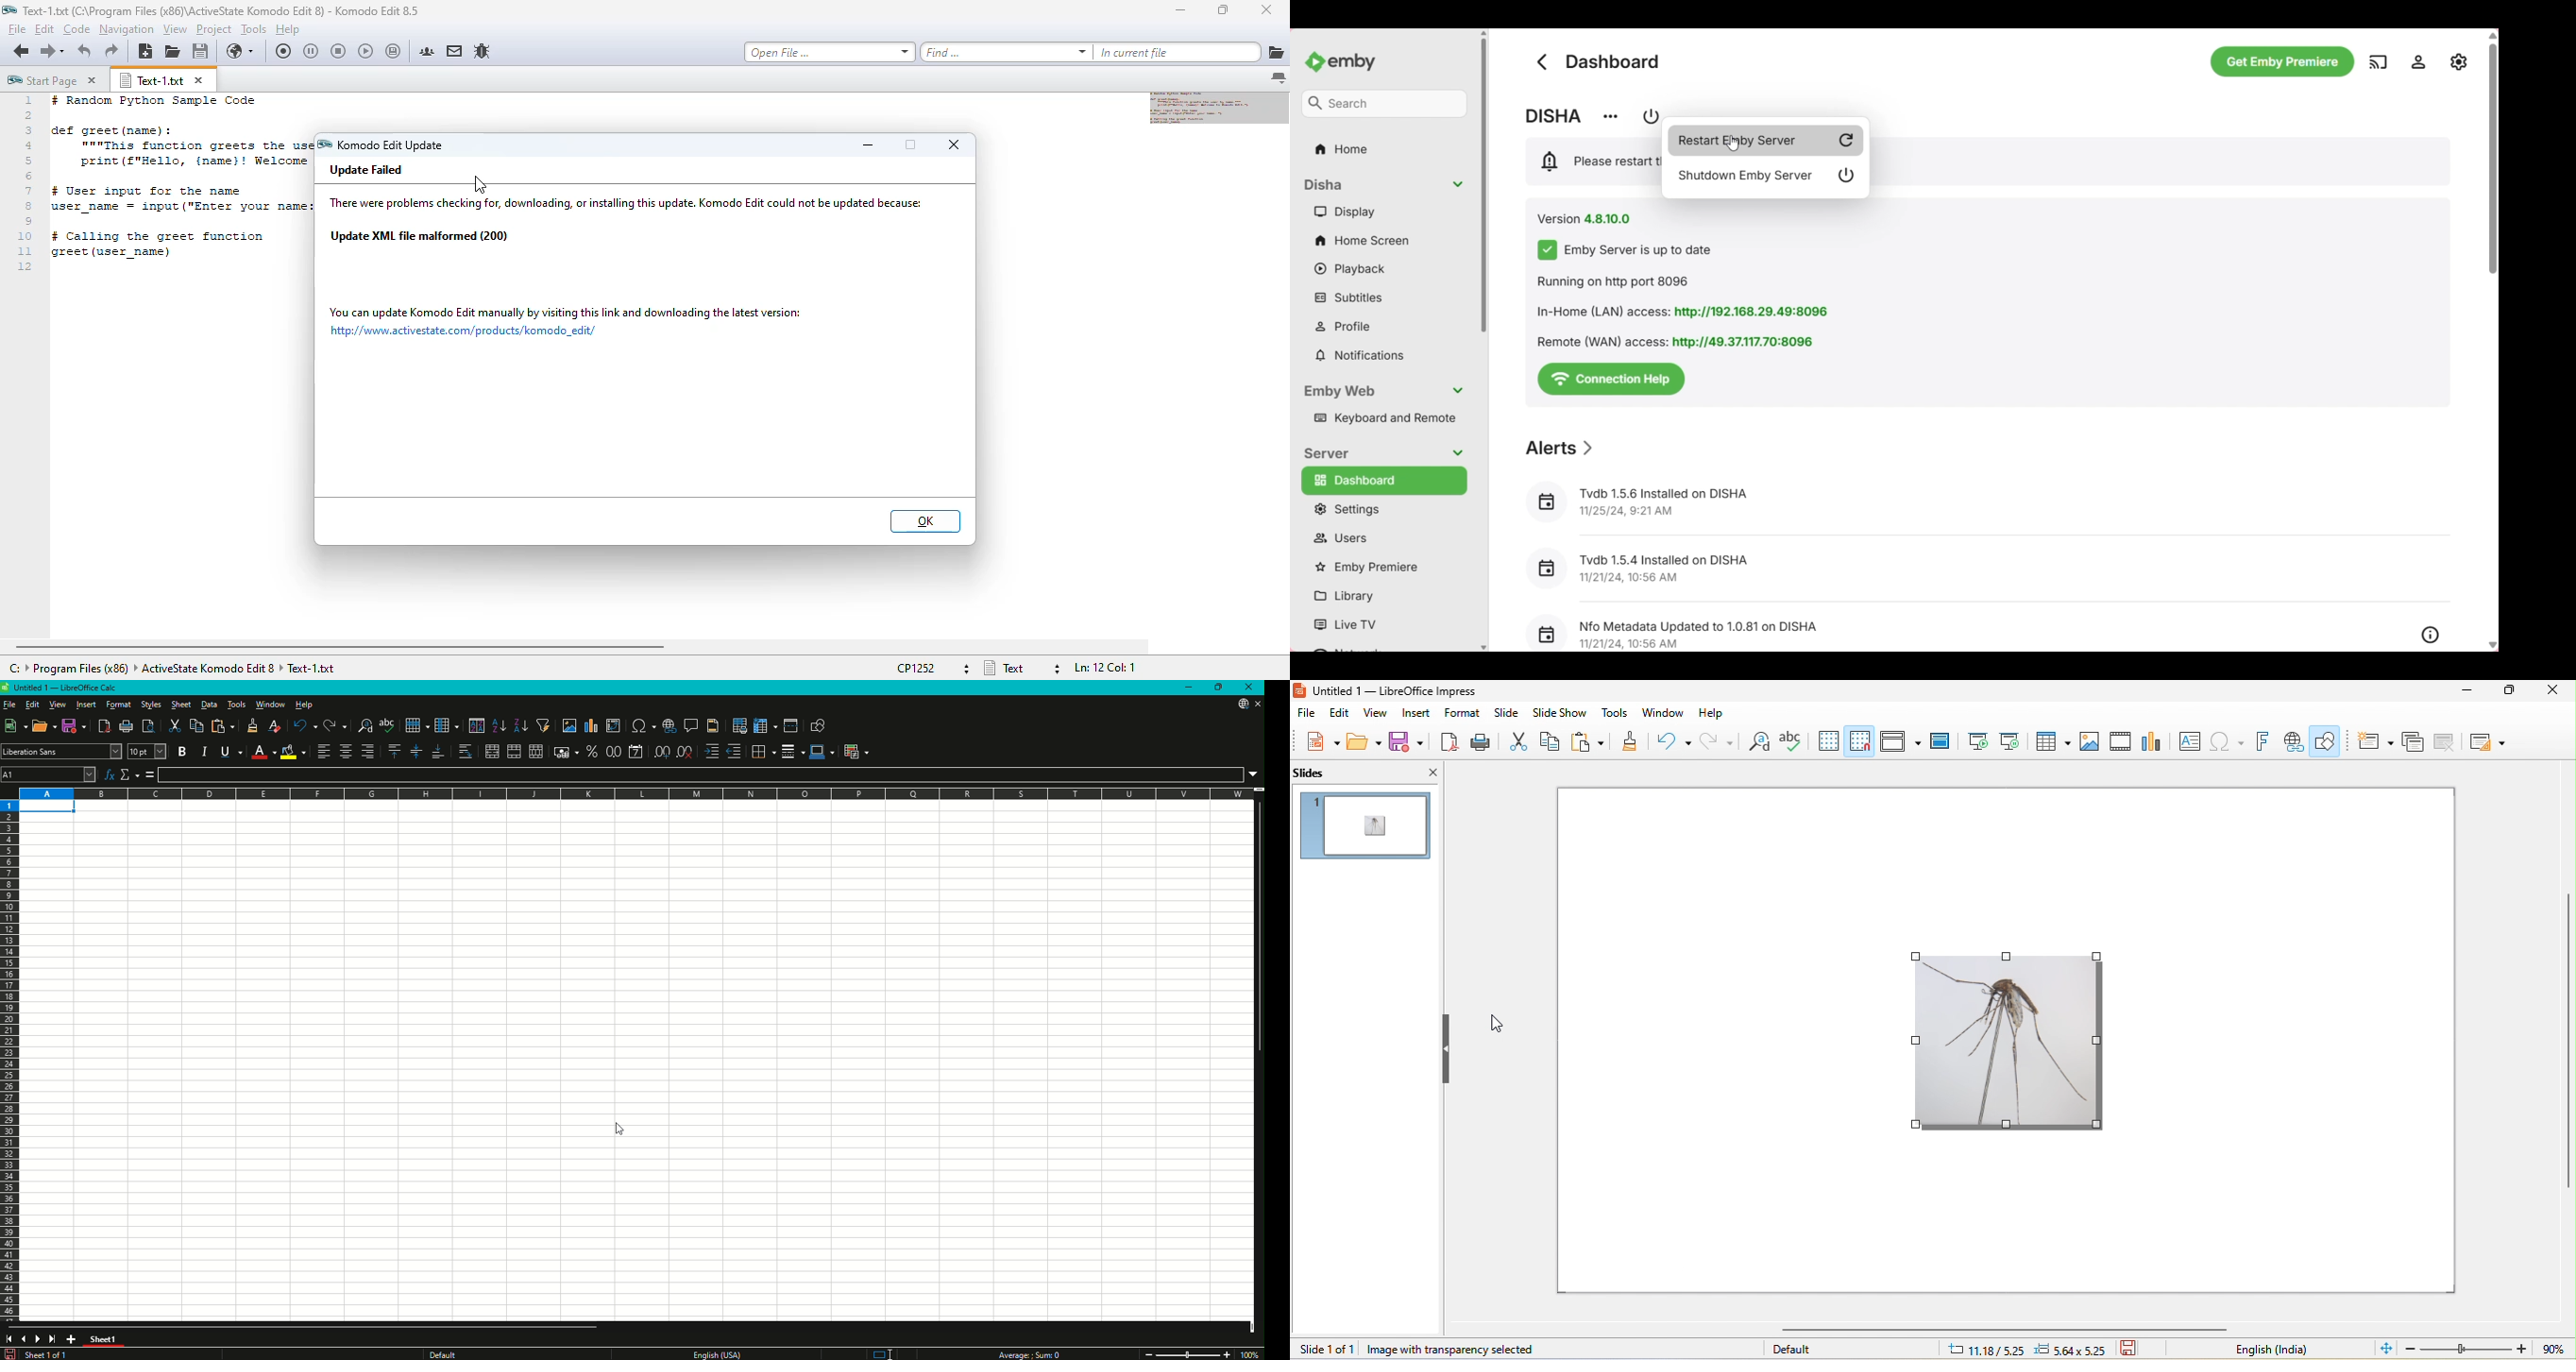 This screenshot has width=2576, height=1372. Describe the element at coordinates (1450, 742) in the screenshot. I see `File` at that location.